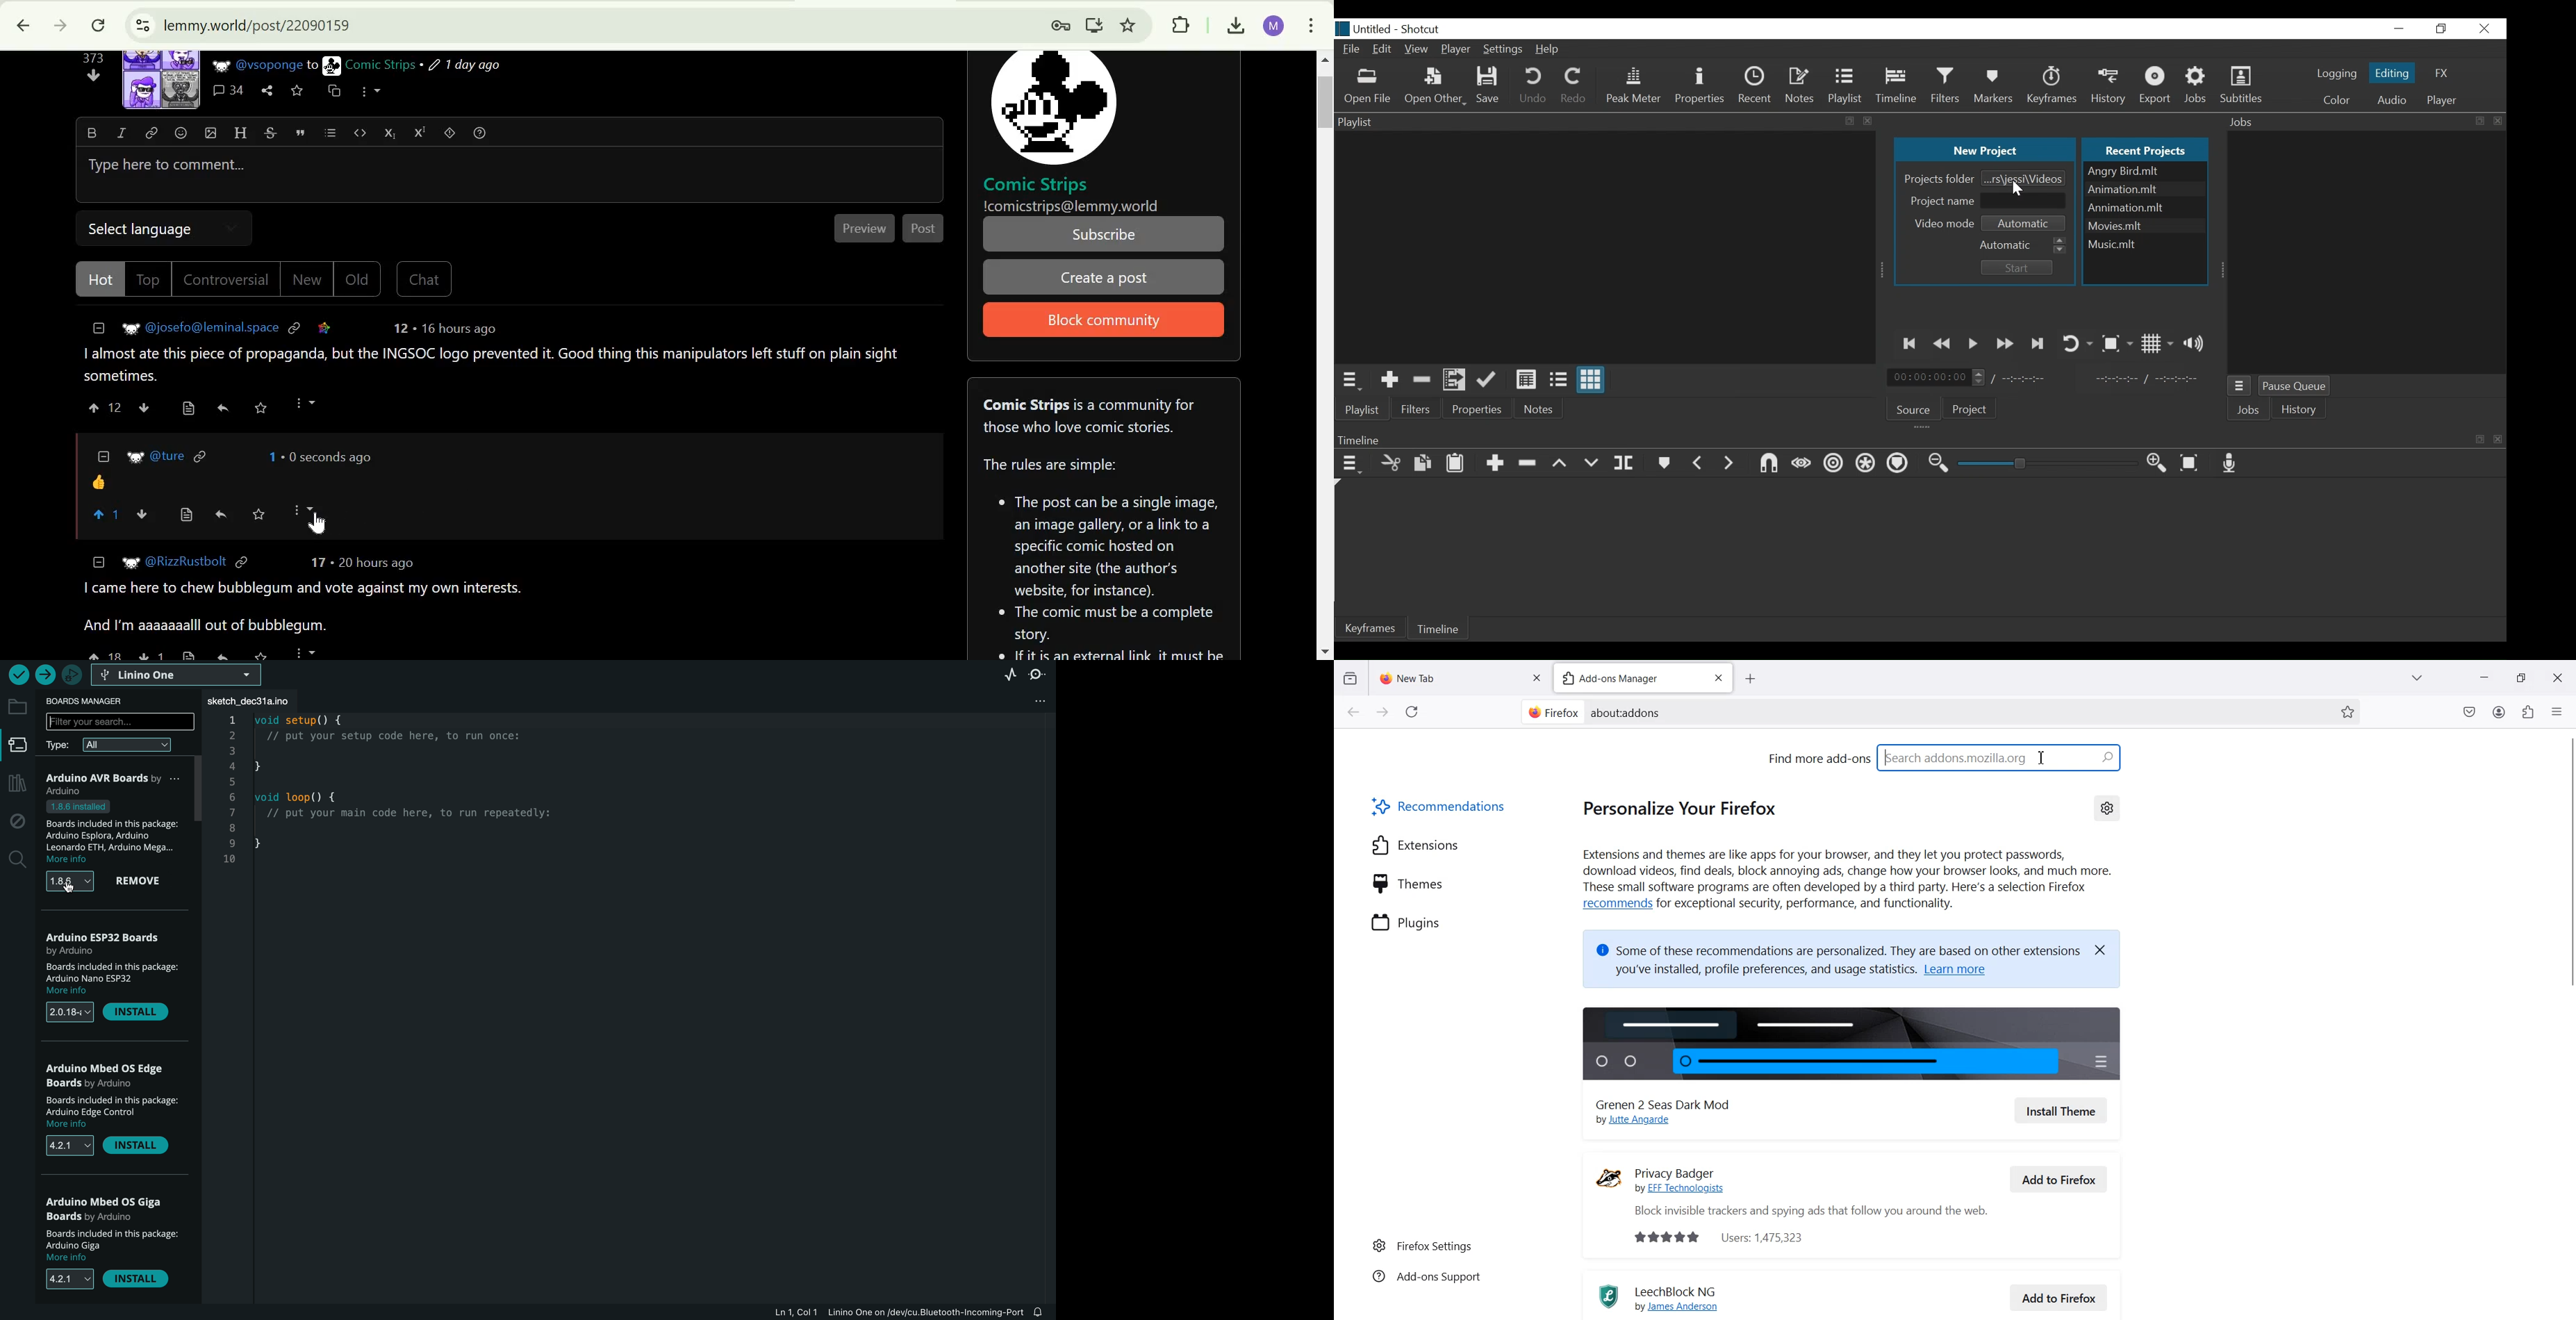 This screenshot has height=1344, width=2576. What do you see at coordinates (2233, 463) in the screenshot?
I see `Record audio` at bounding box center [2233, 463].